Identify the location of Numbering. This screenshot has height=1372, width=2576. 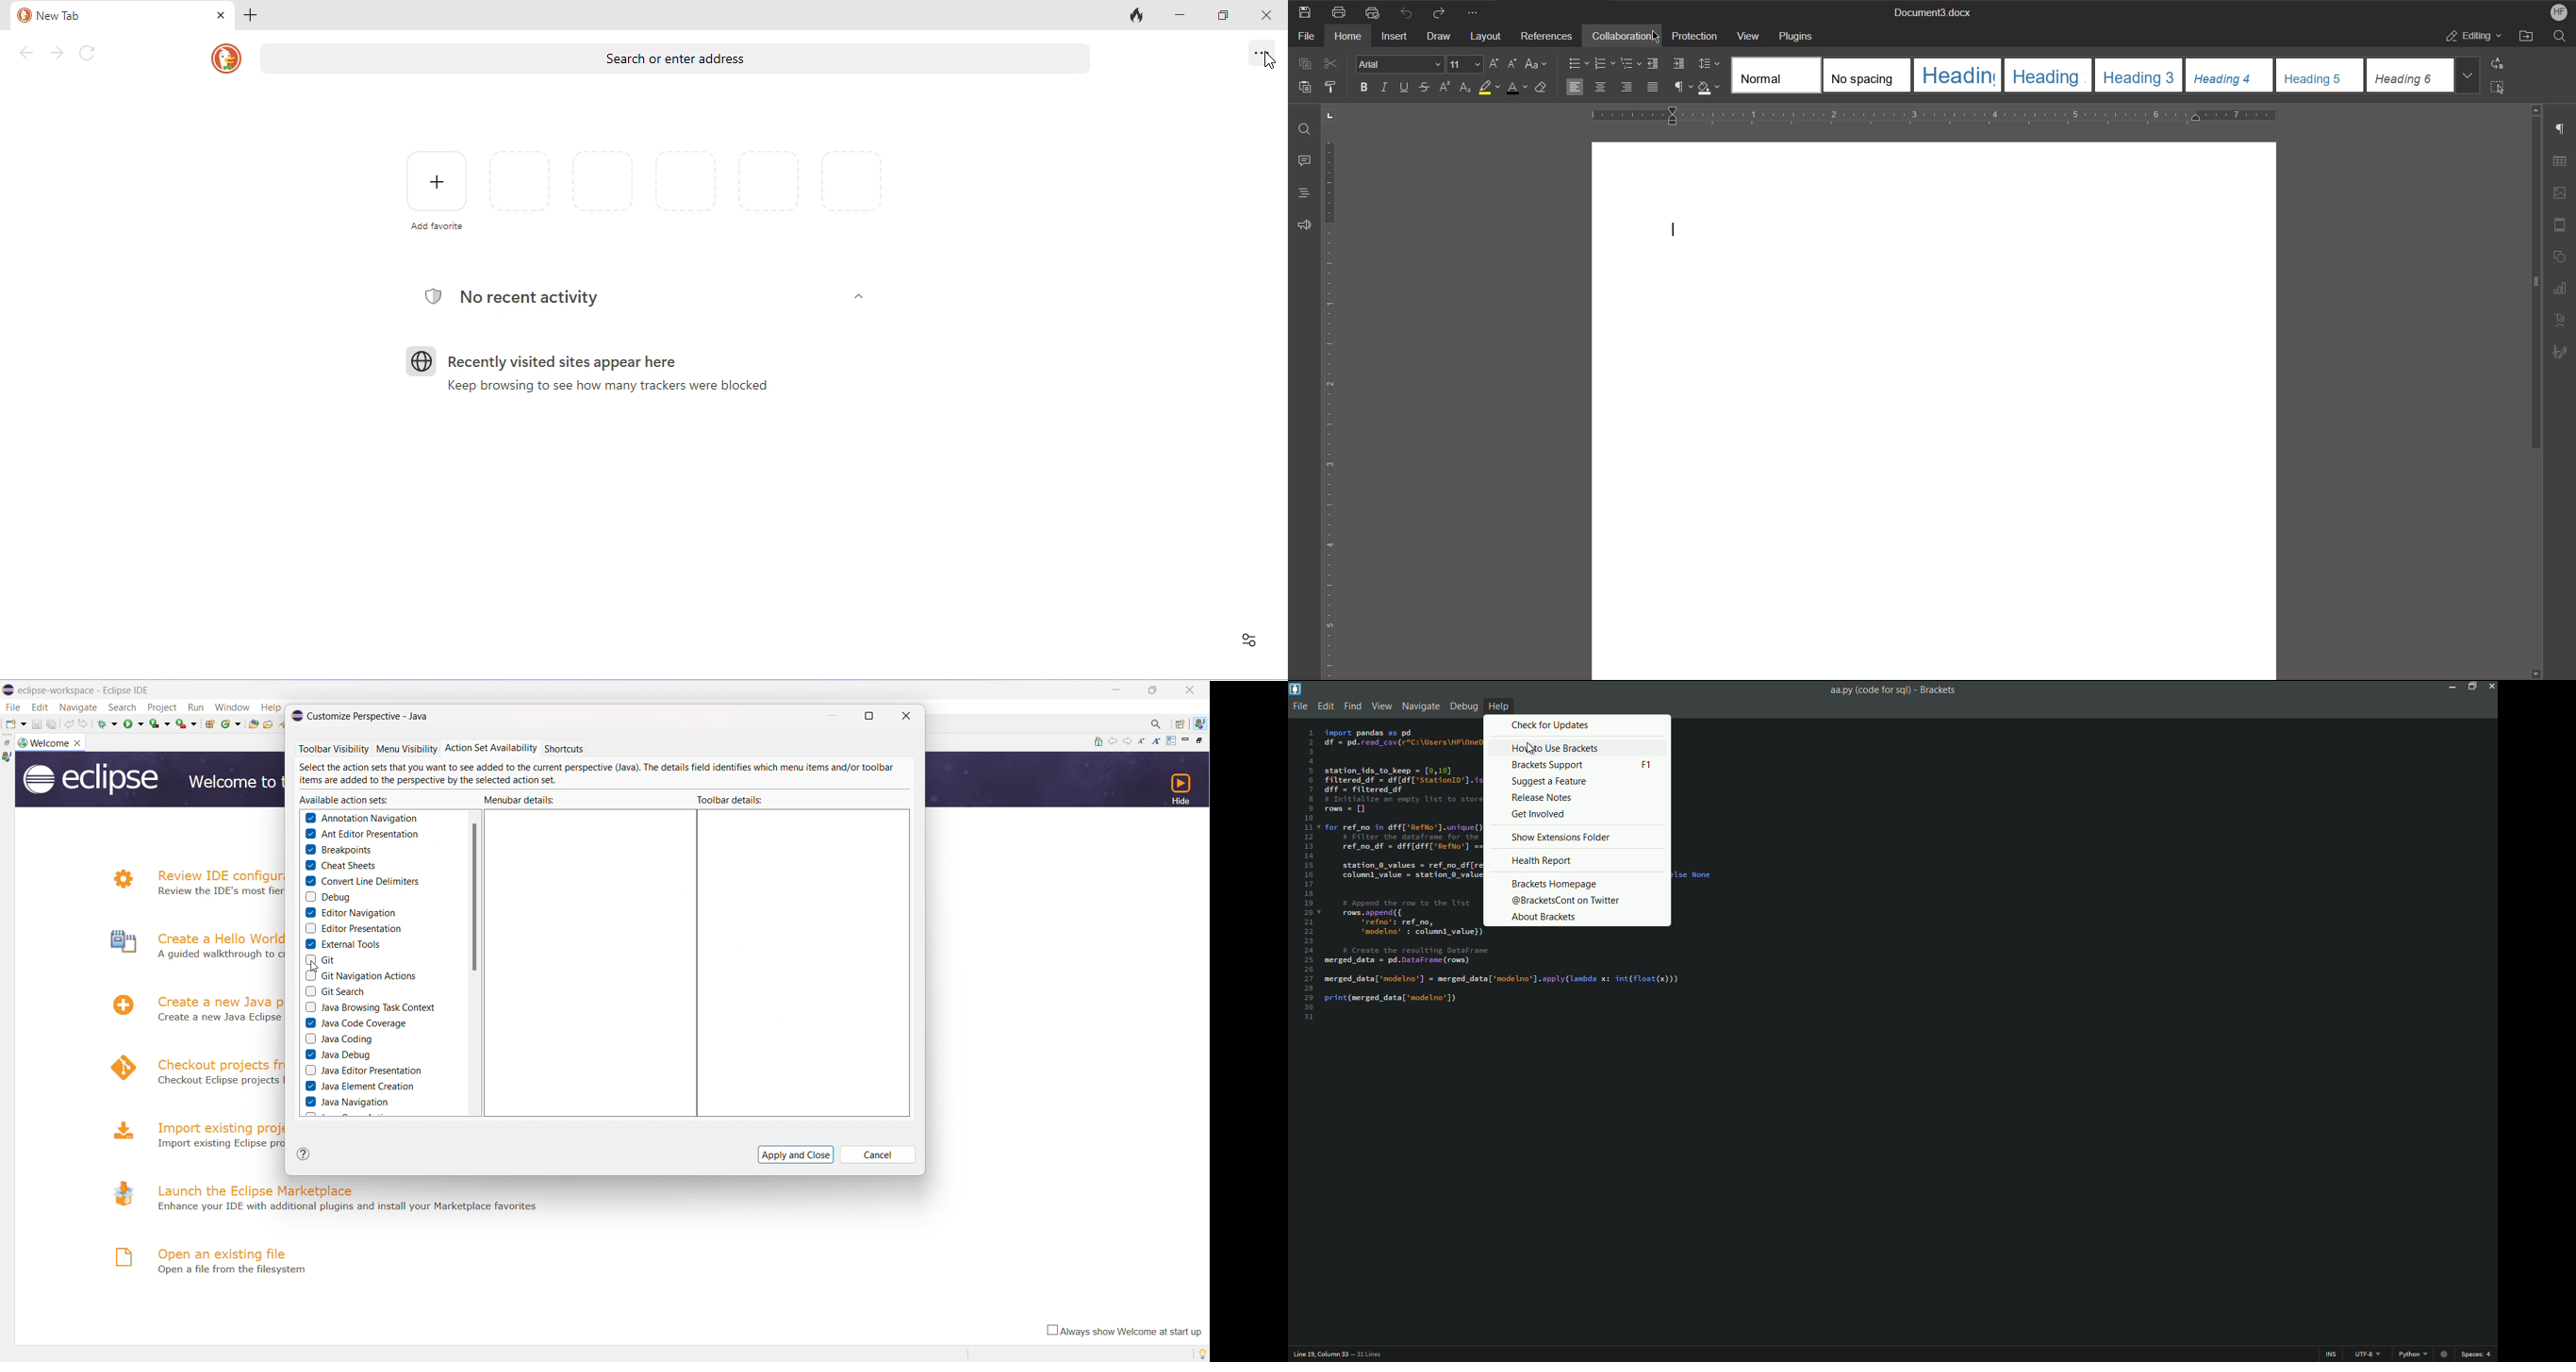
(1605, 62).